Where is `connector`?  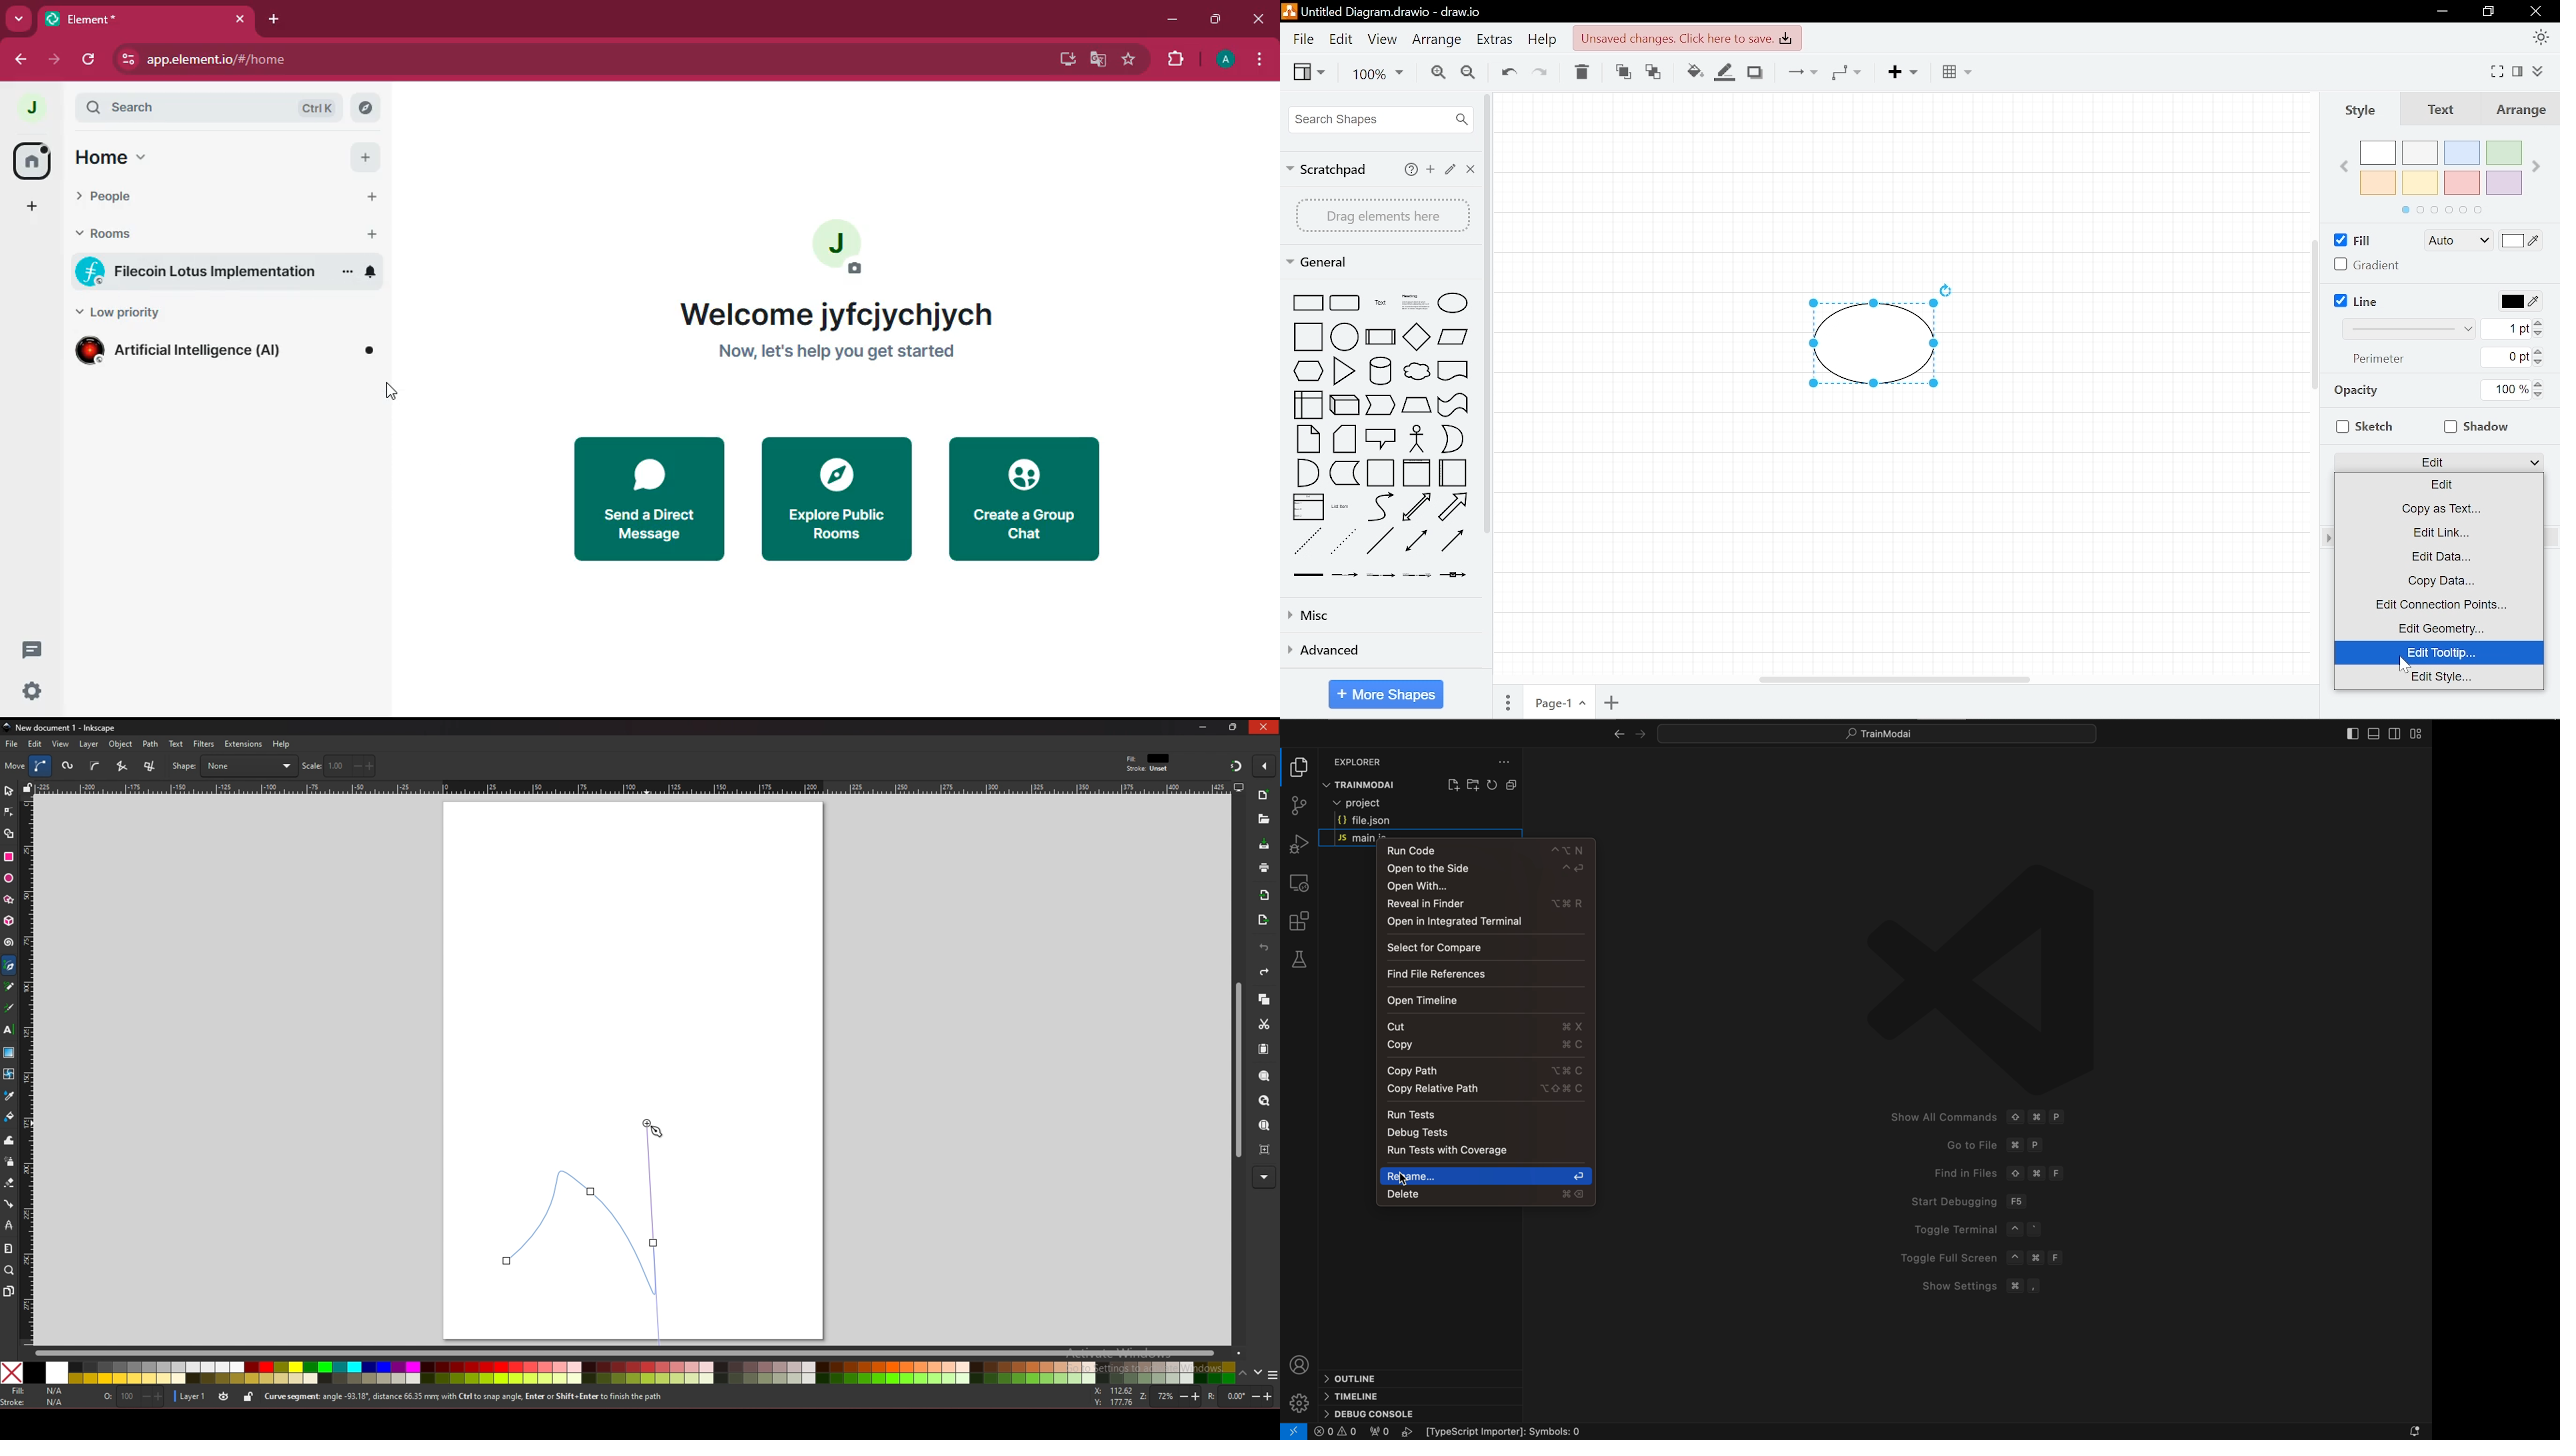 connector is located at coordinates (9, 1205).